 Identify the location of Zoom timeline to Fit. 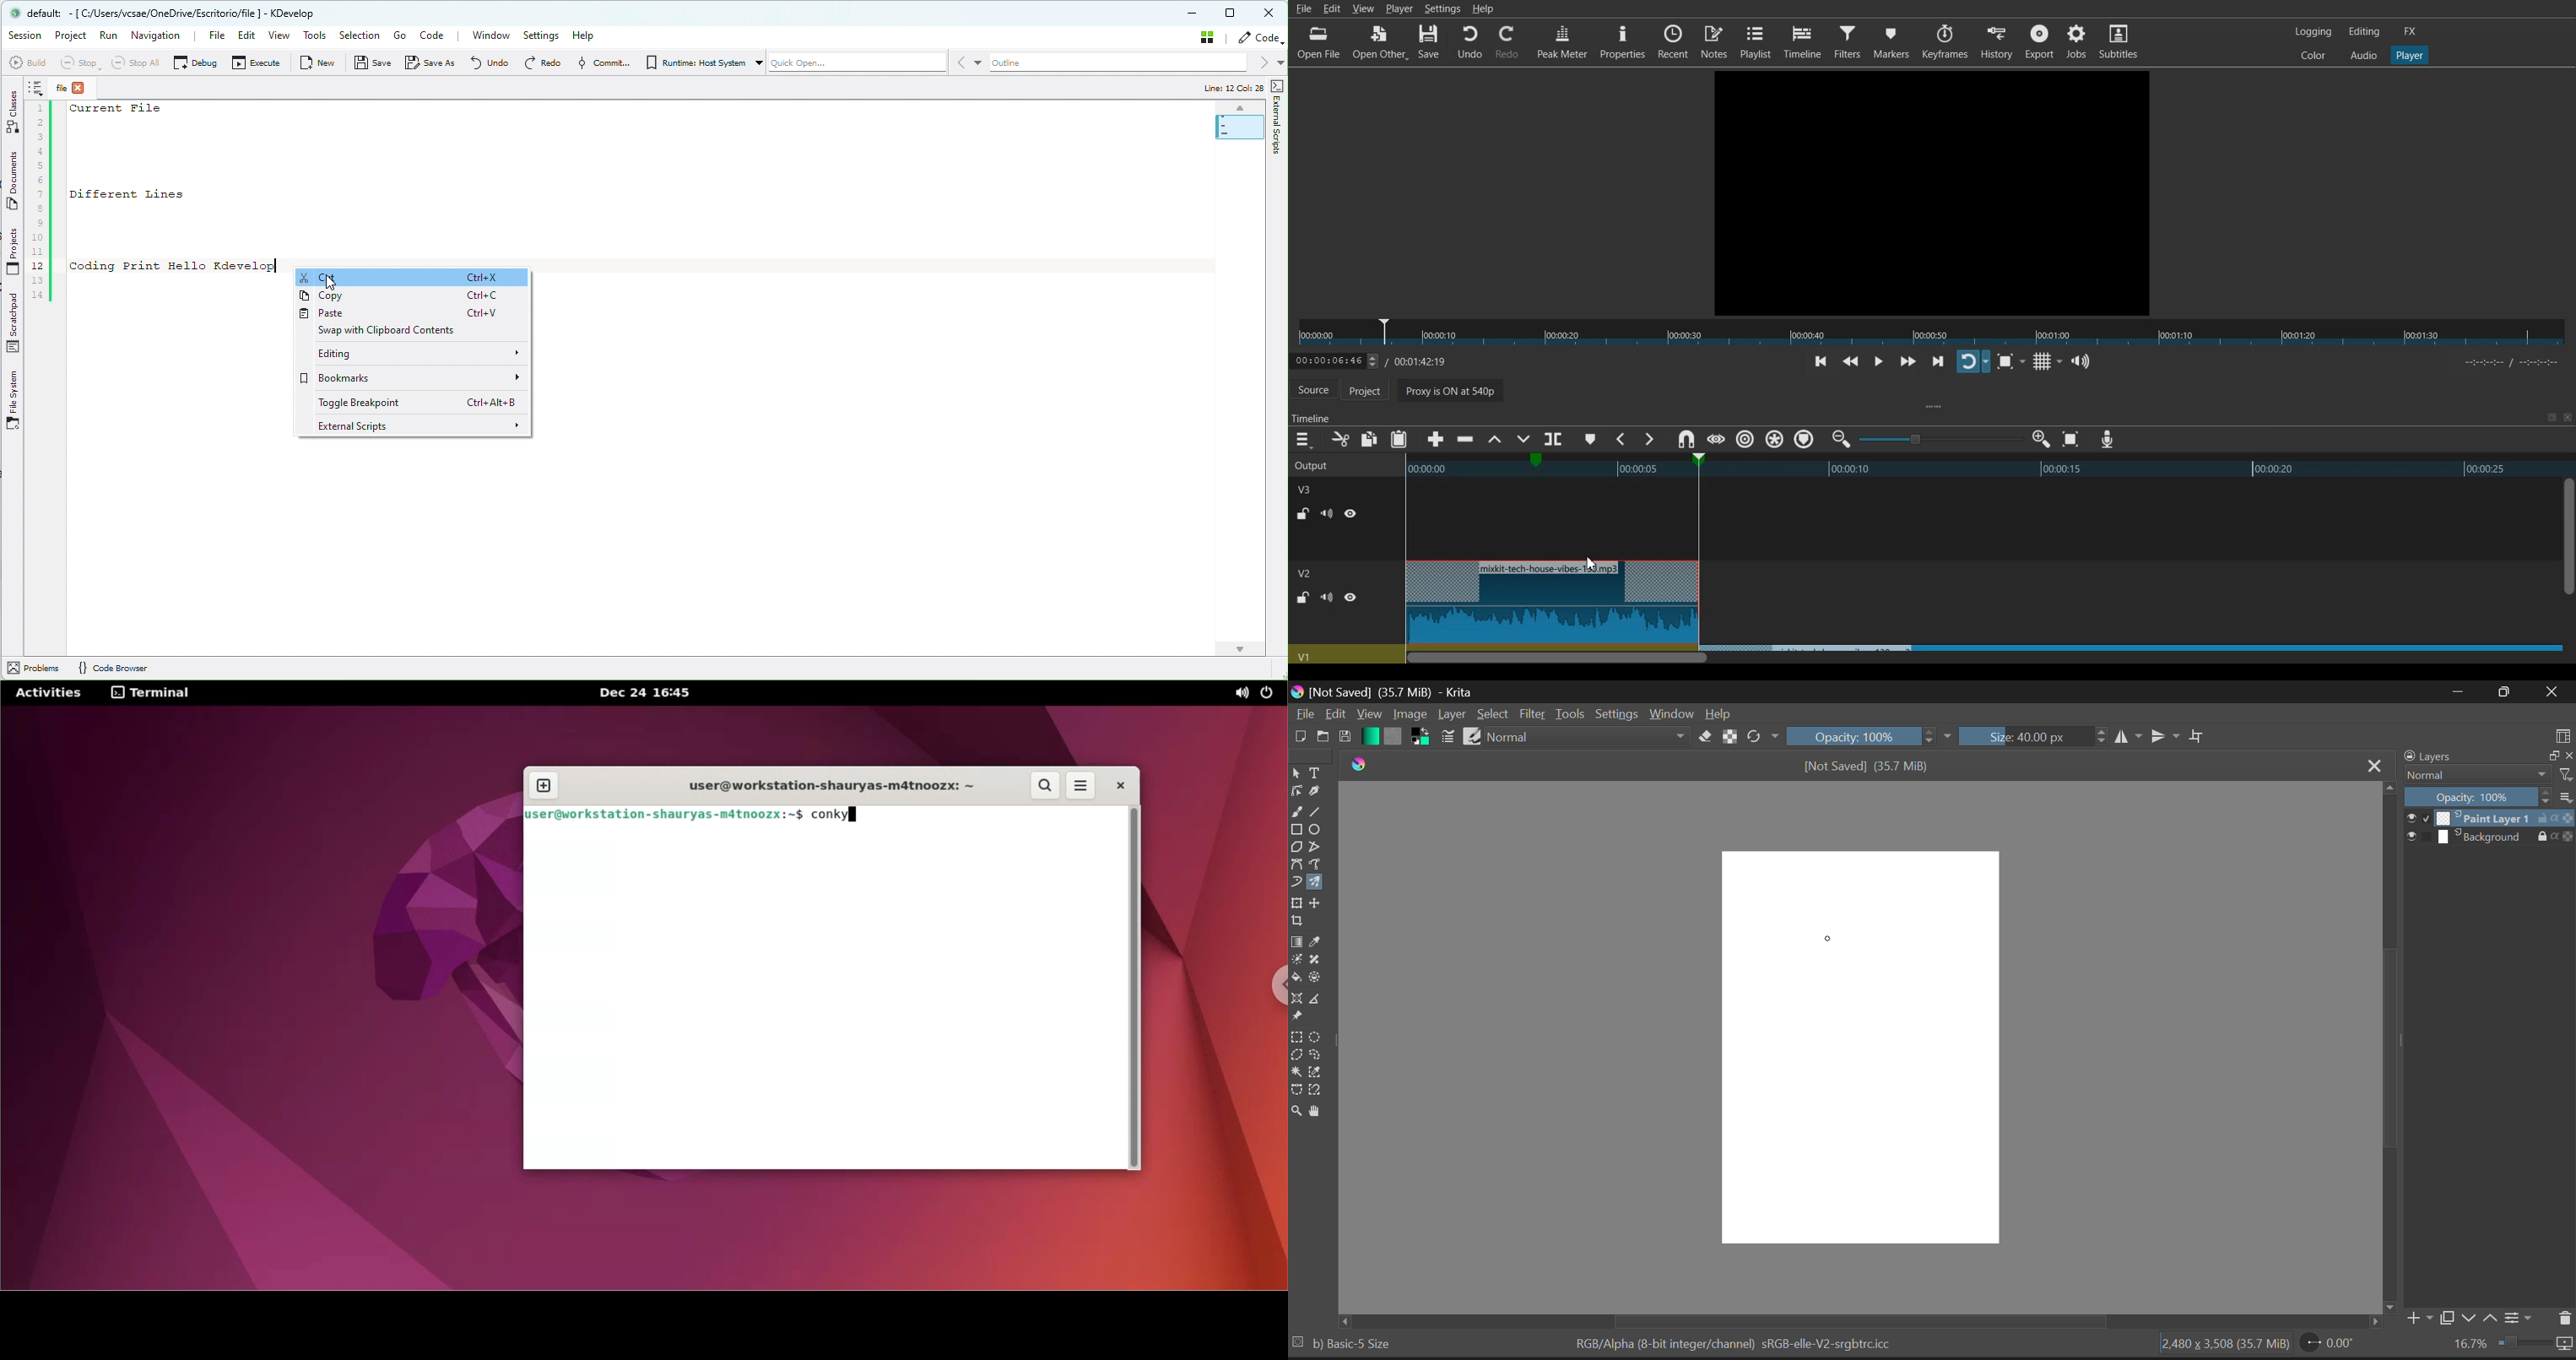
(2071, 439).